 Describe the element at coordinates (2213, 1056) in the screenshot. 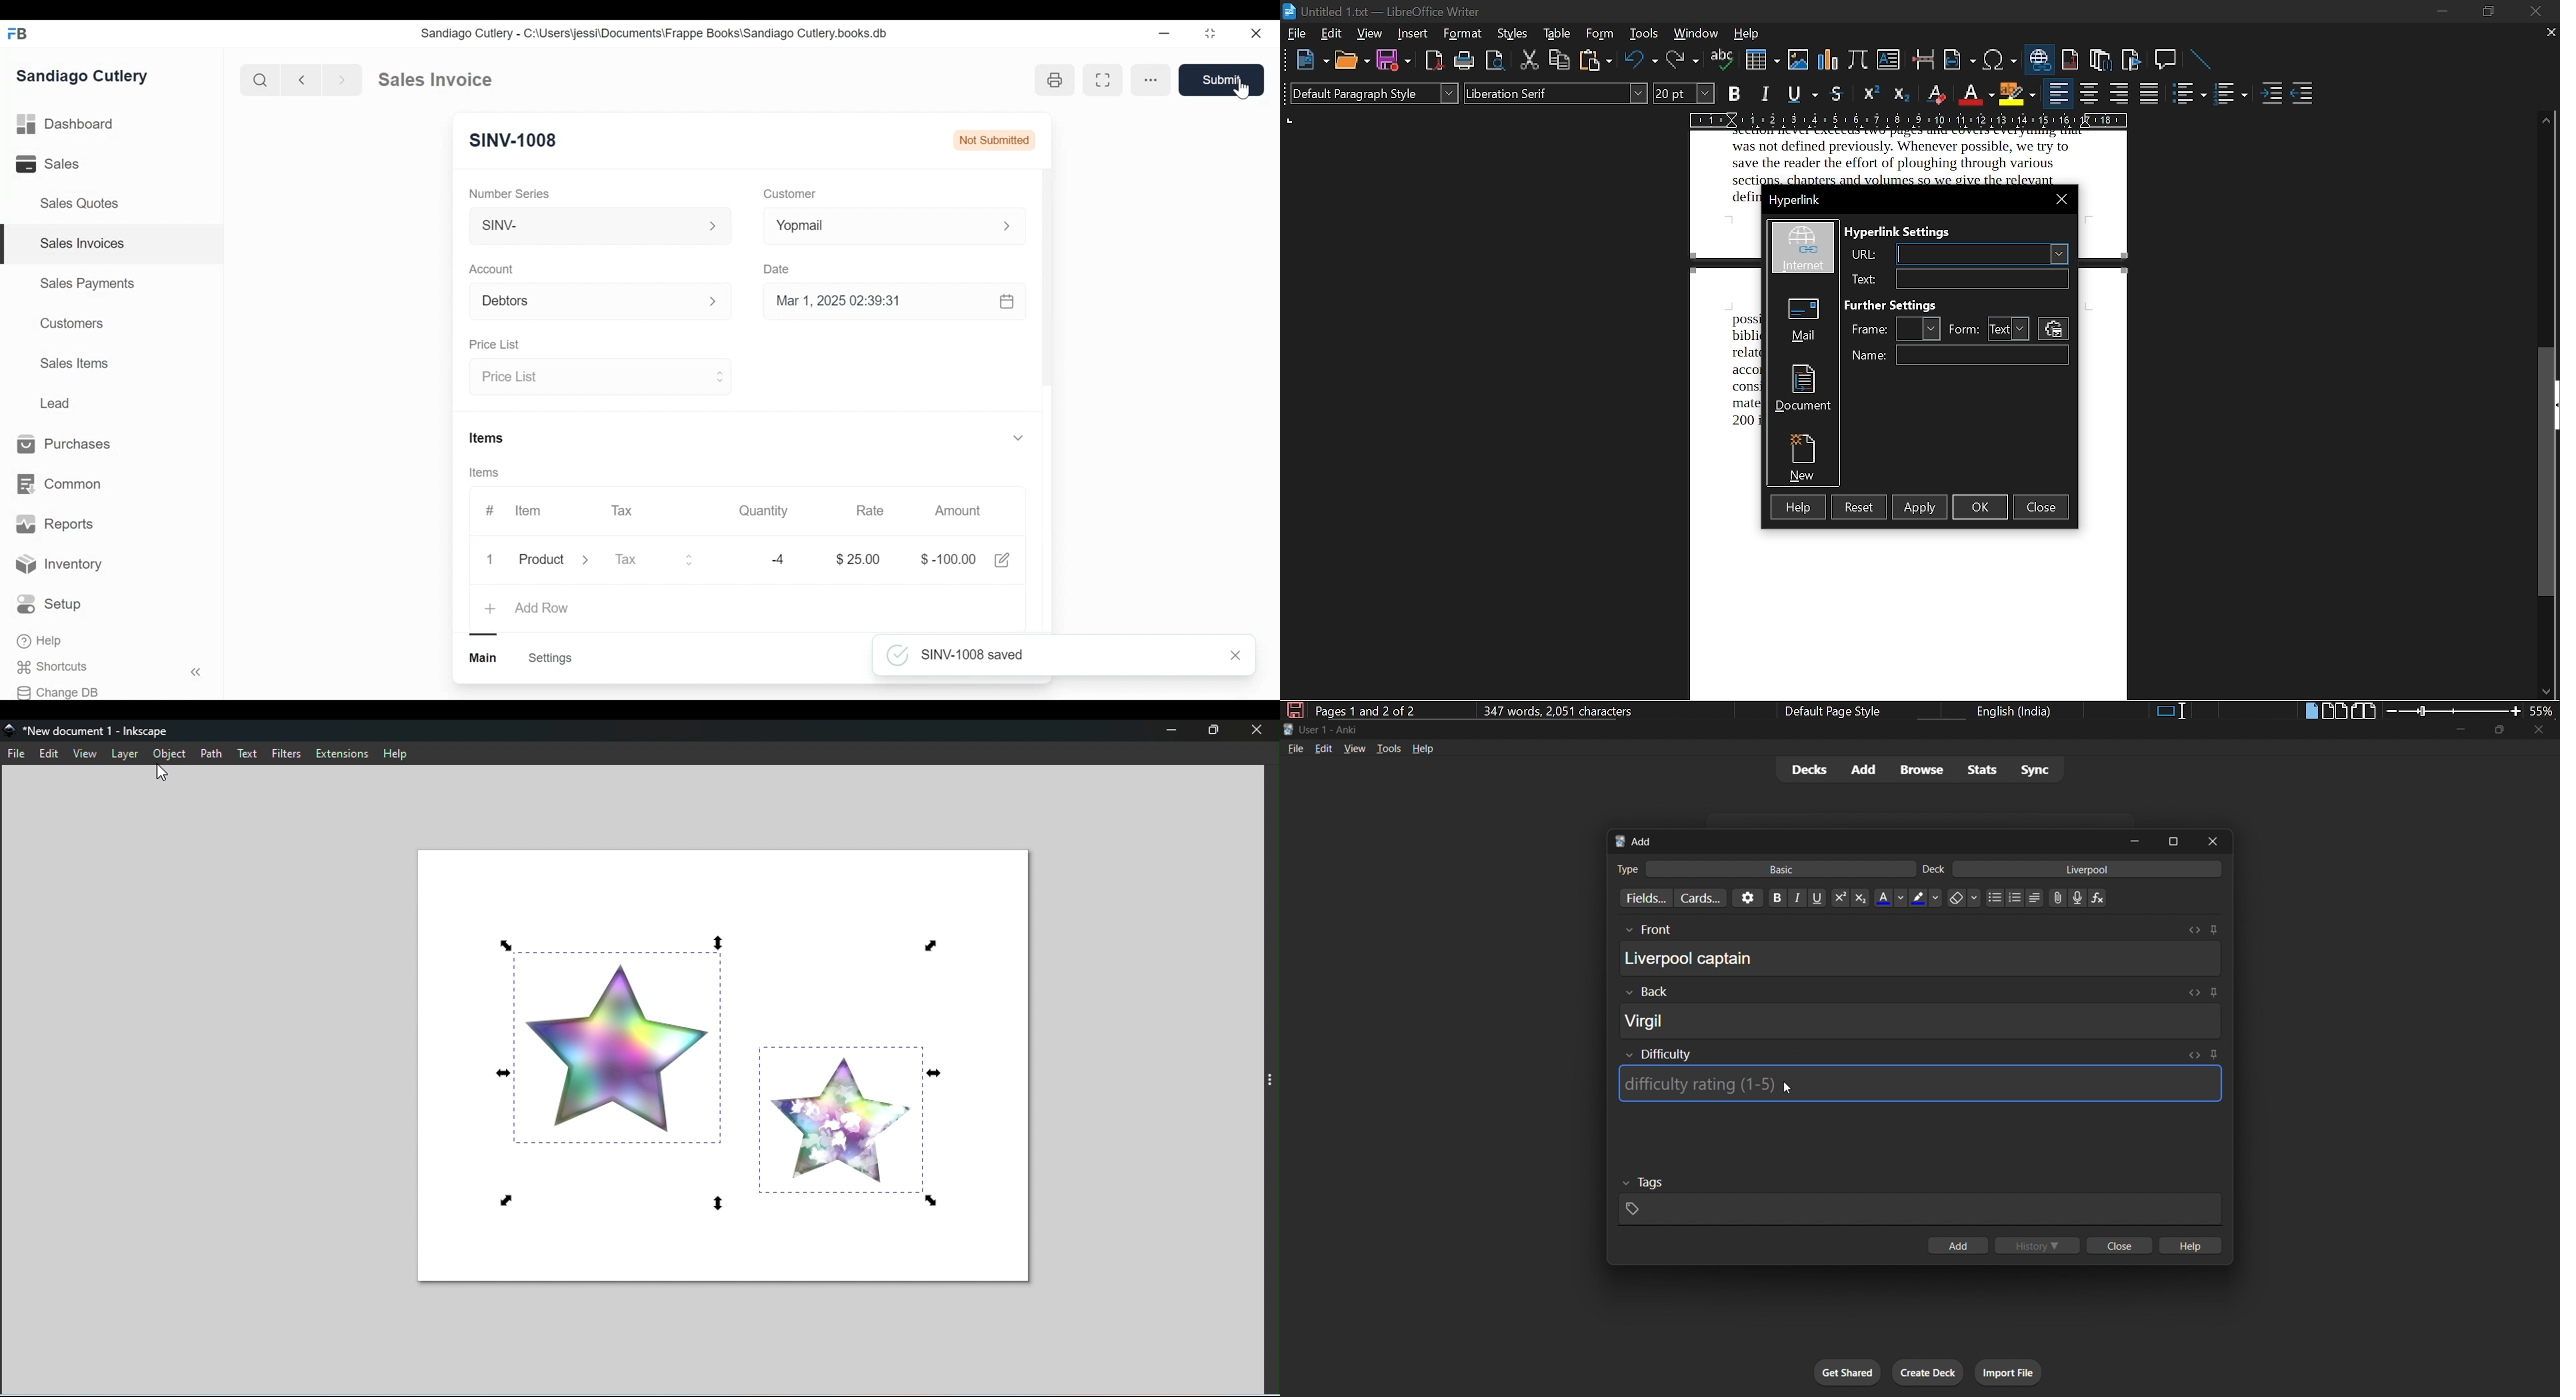

I see `Toggle sticky` at that location.